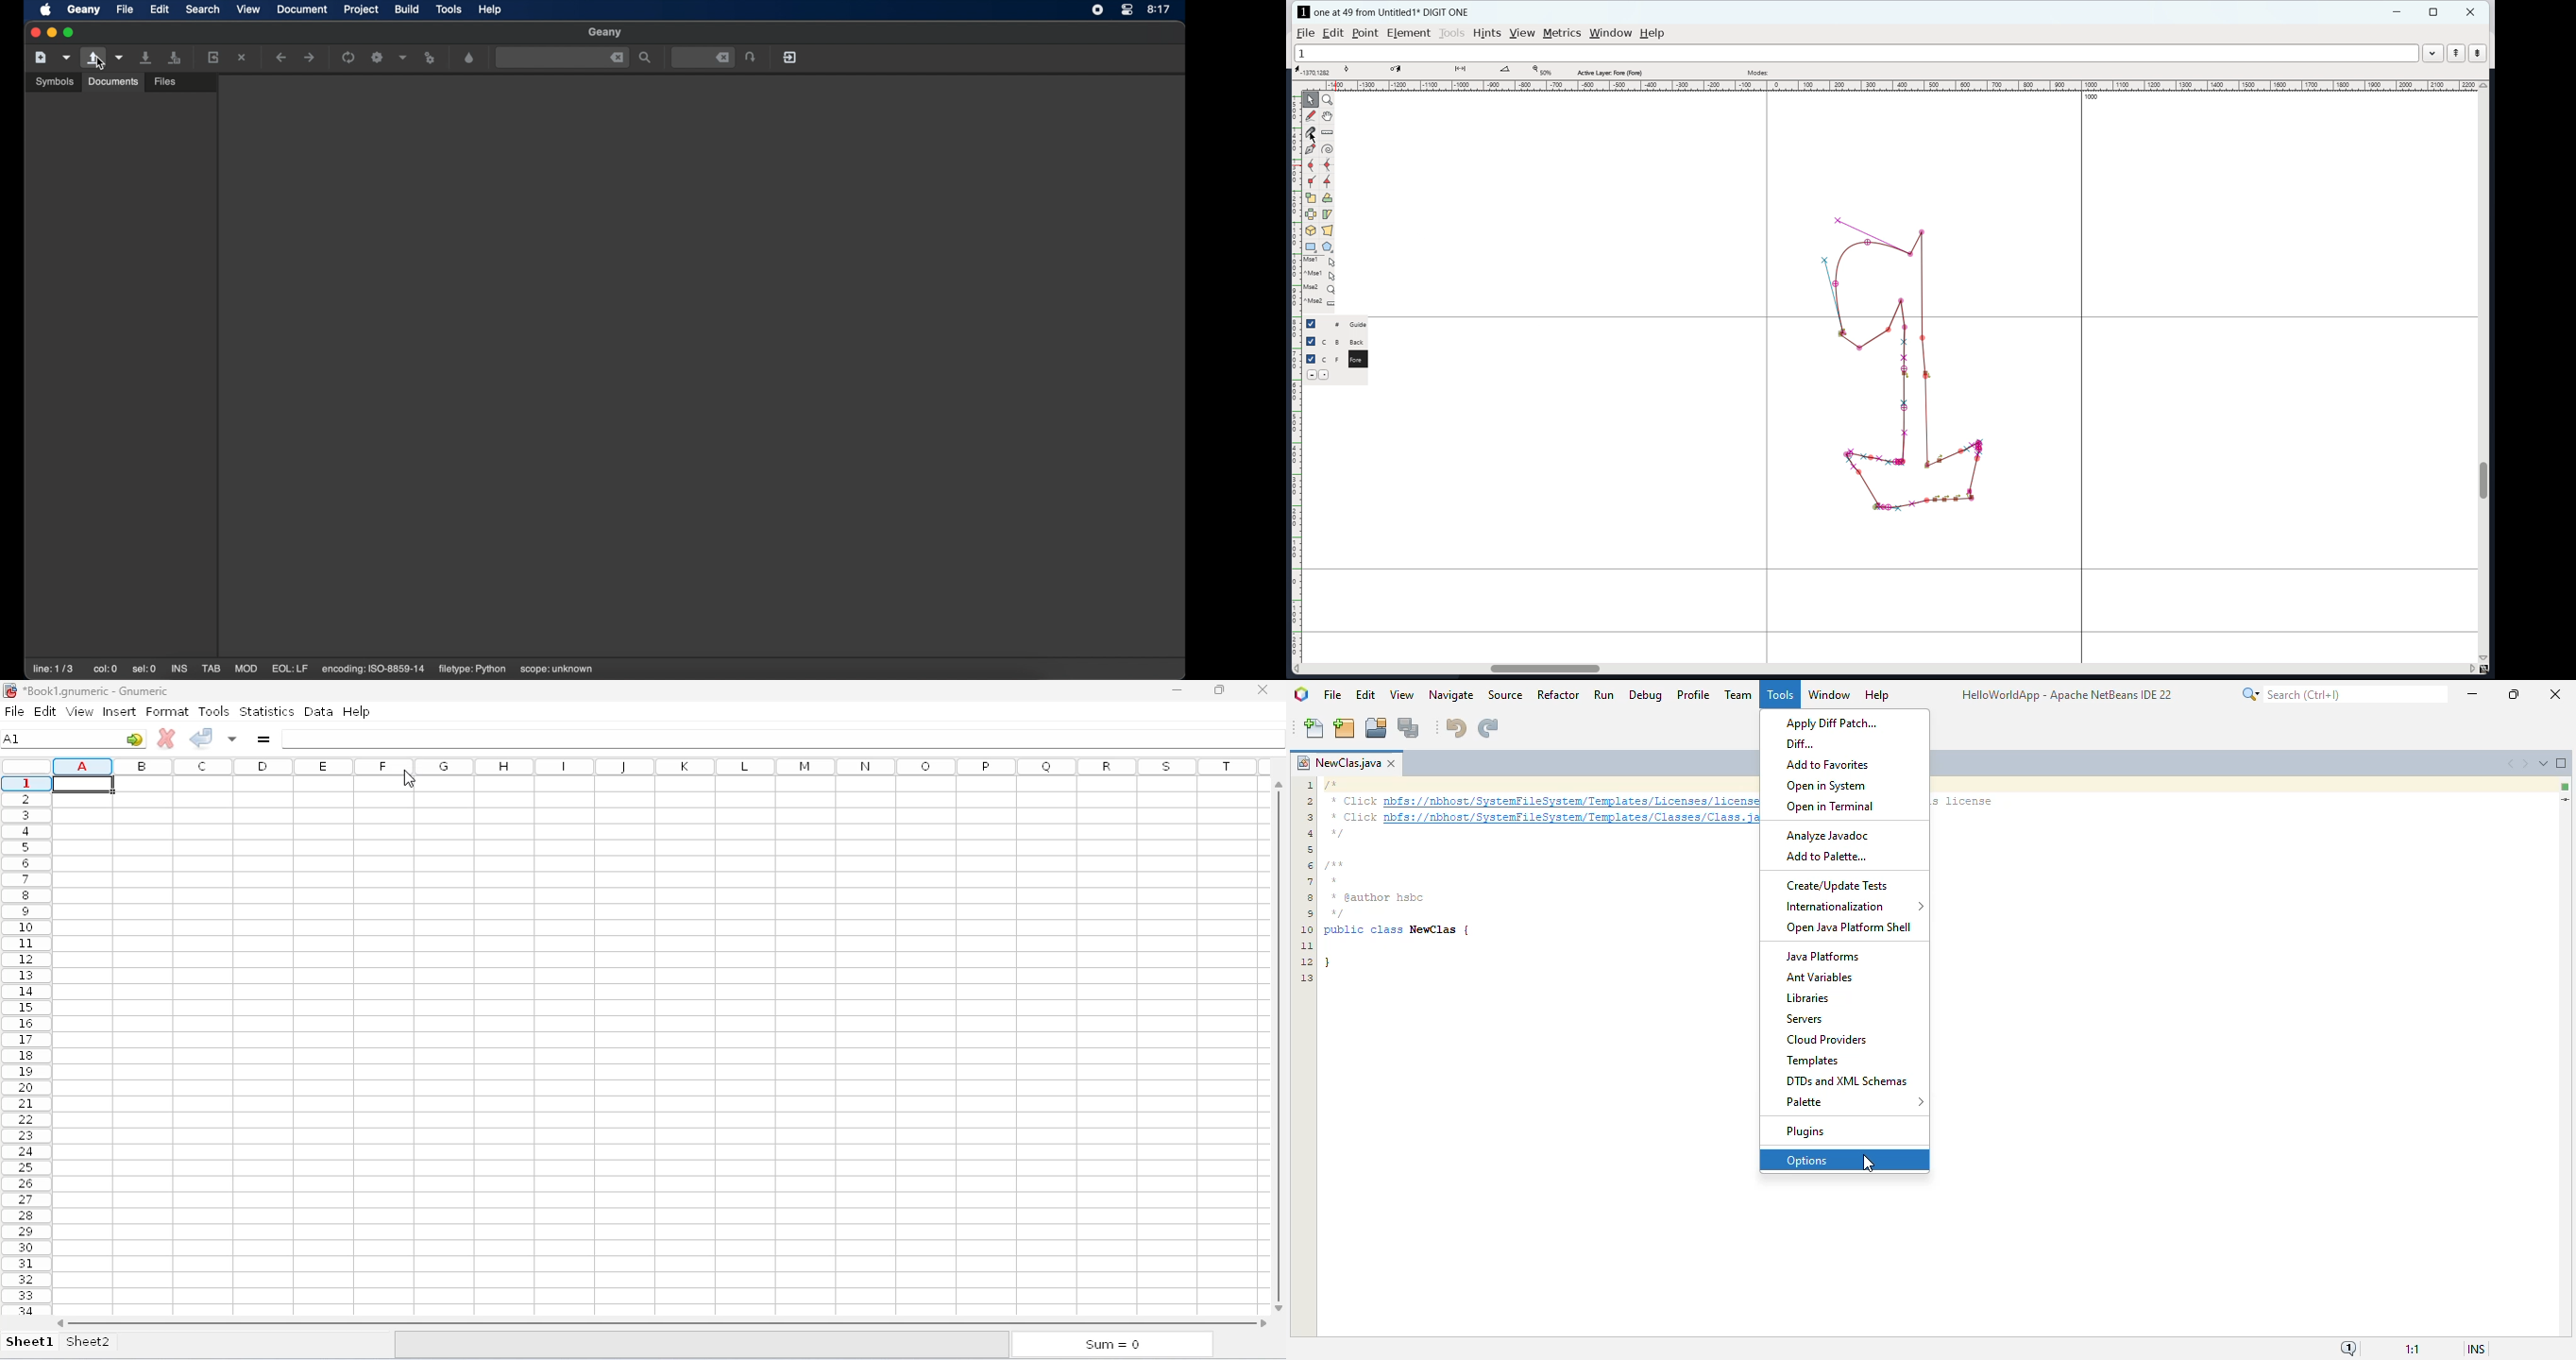  What do you see at coordinates (1359, 342) in the screenshot?
I see `back` at bounding box center [1359, 342].